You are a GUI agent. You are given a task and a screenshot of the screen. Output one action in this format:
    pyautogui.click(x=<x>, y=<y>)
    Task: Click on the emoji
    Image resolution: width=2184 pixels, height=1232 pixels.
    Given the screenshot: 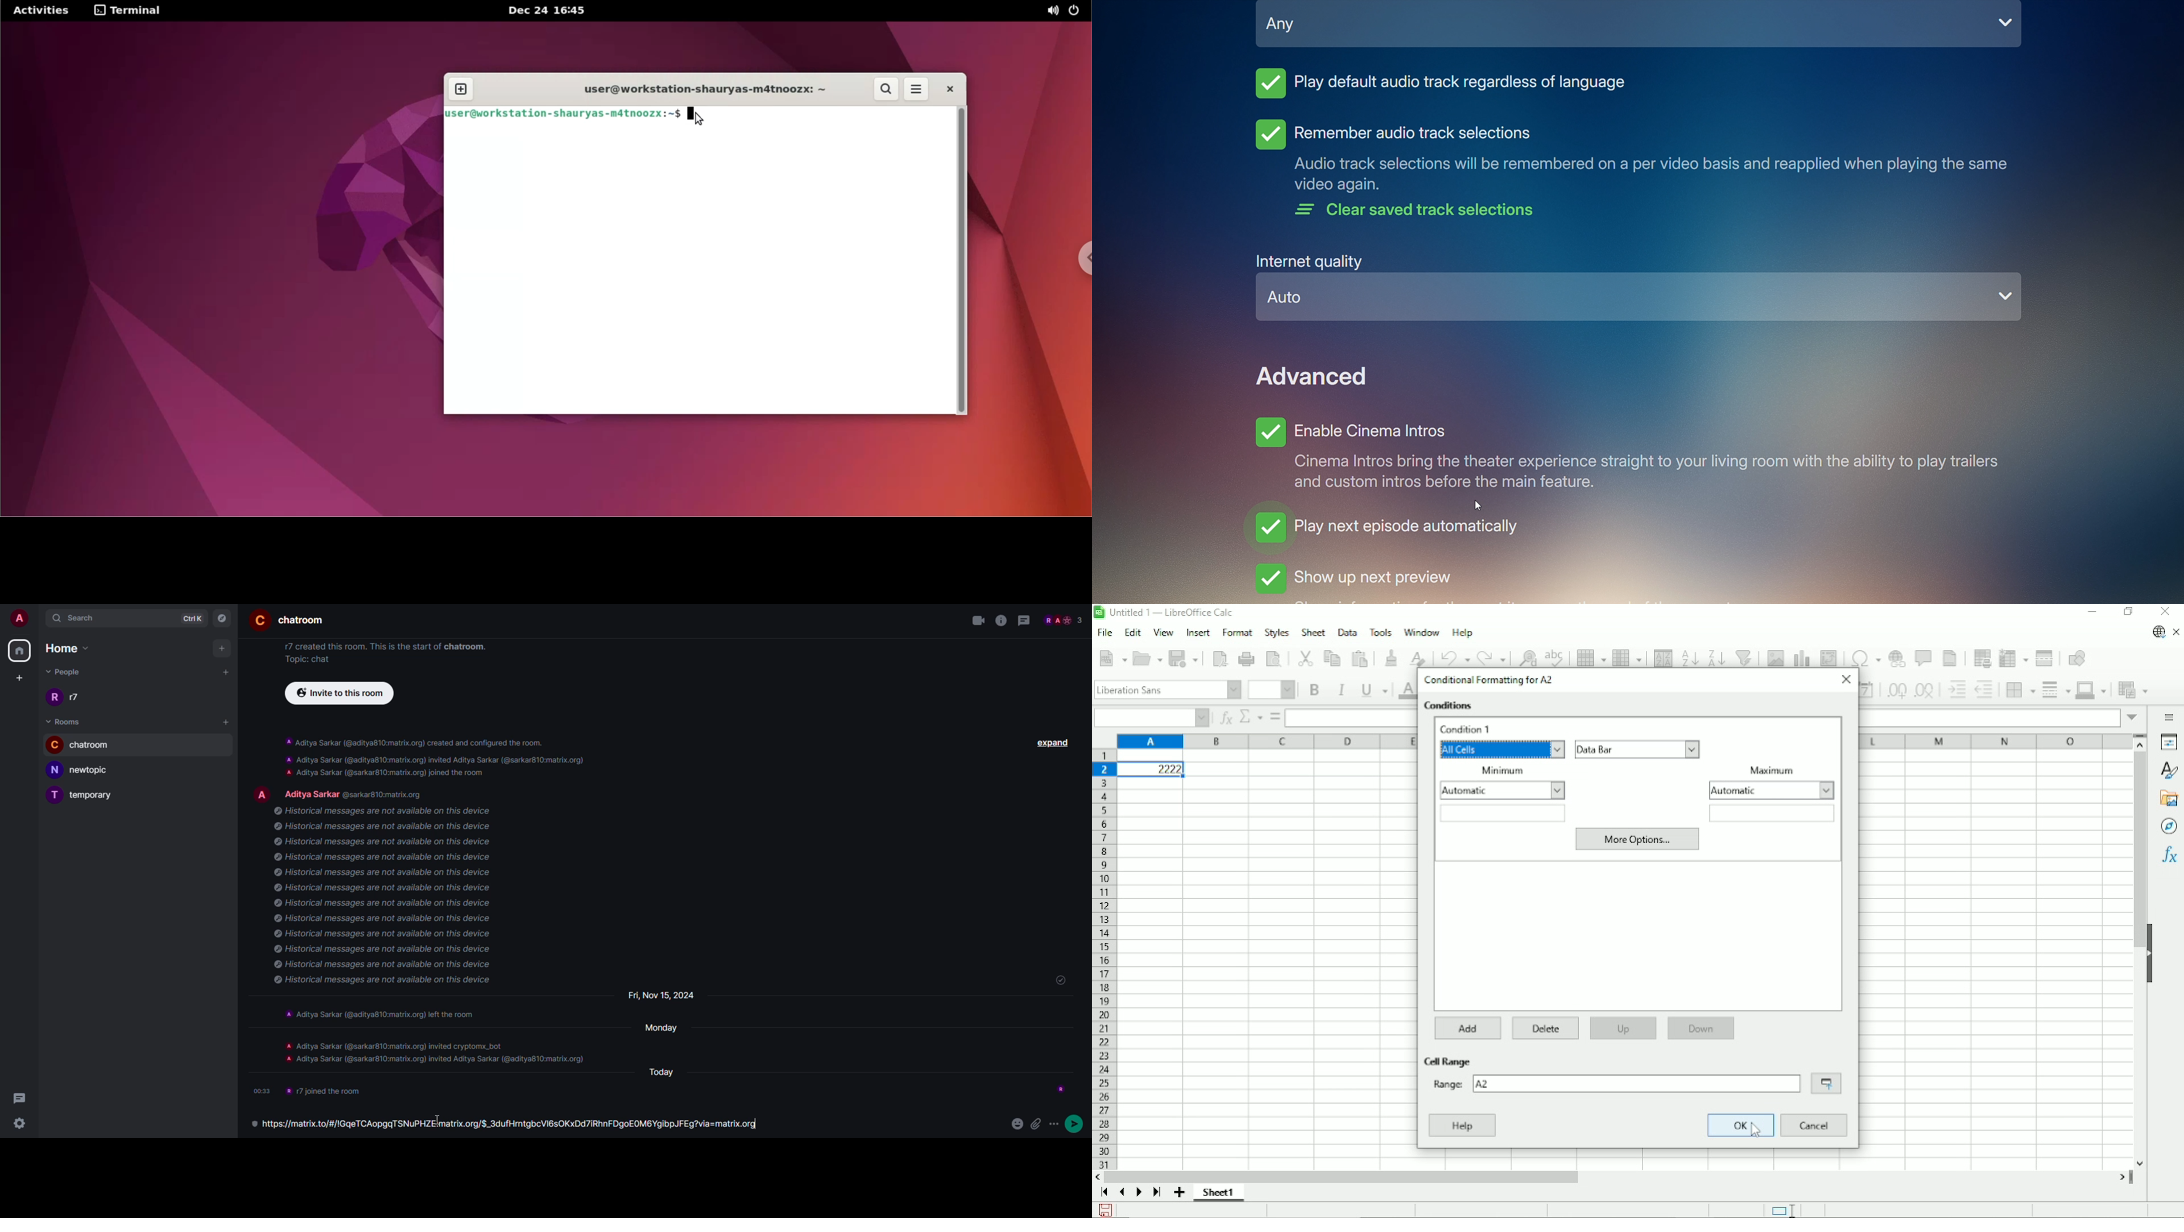 What is the action you would take?
    pyautogui.click(x=1015, y=1123)
    